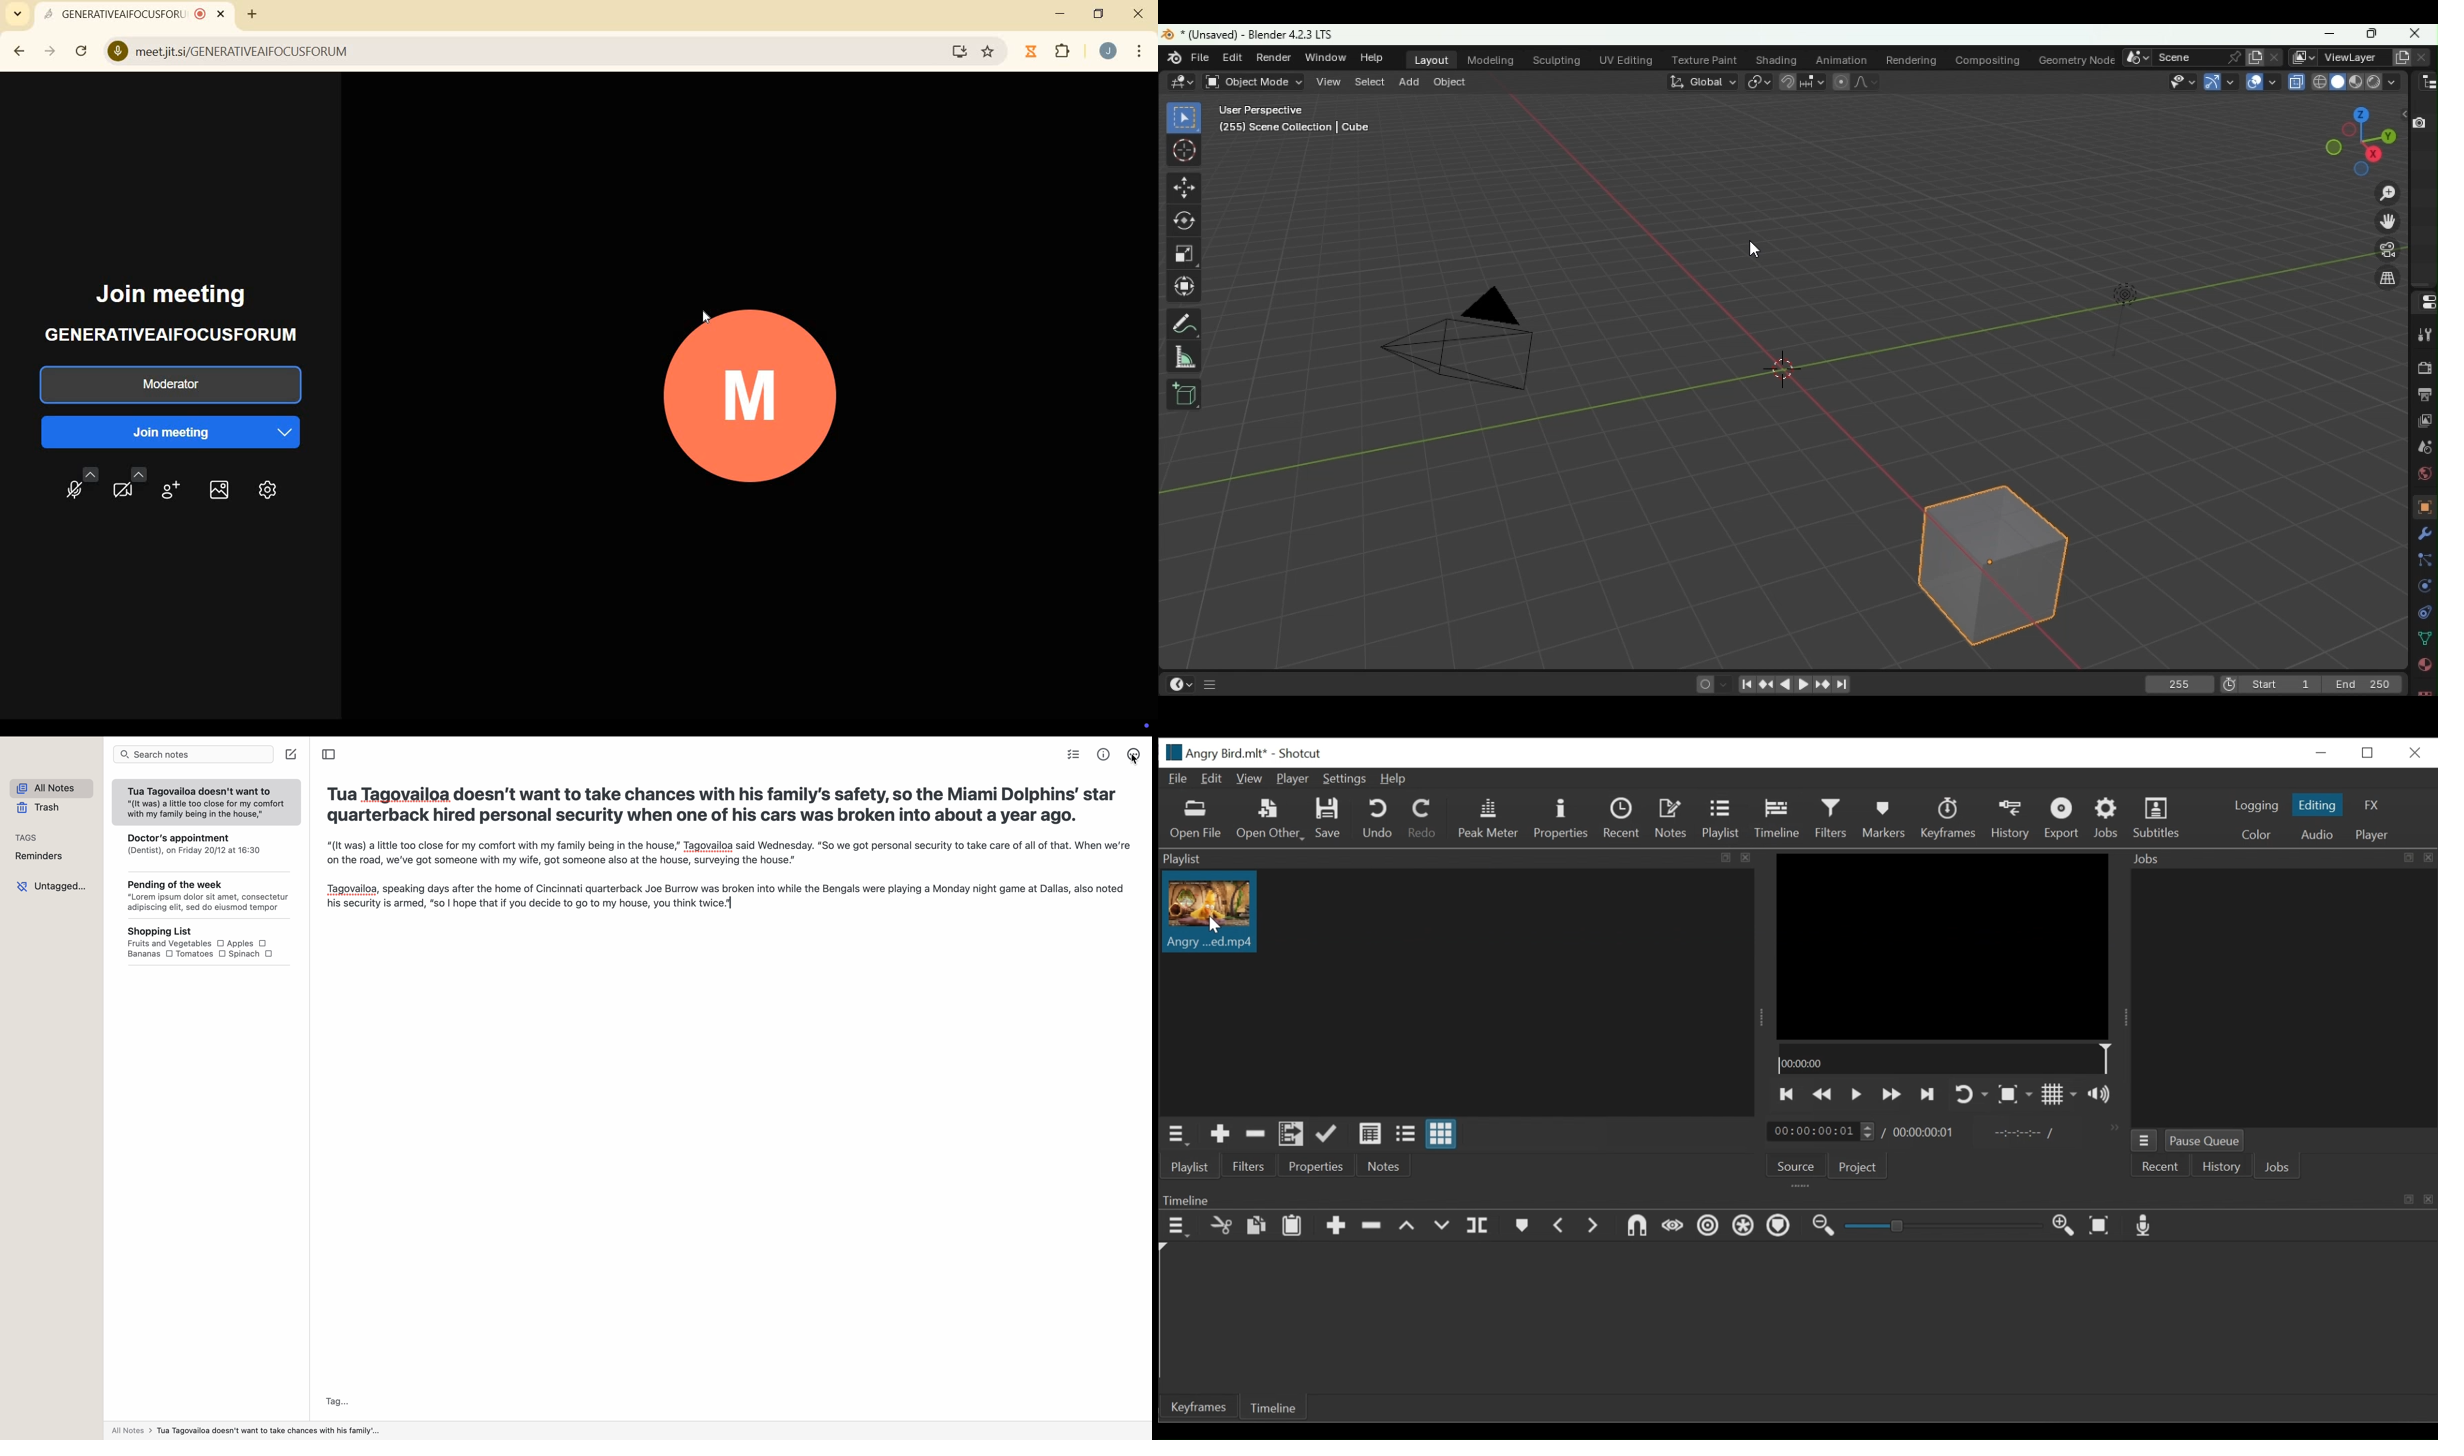  I want to click on Output, so click(2424, 395).